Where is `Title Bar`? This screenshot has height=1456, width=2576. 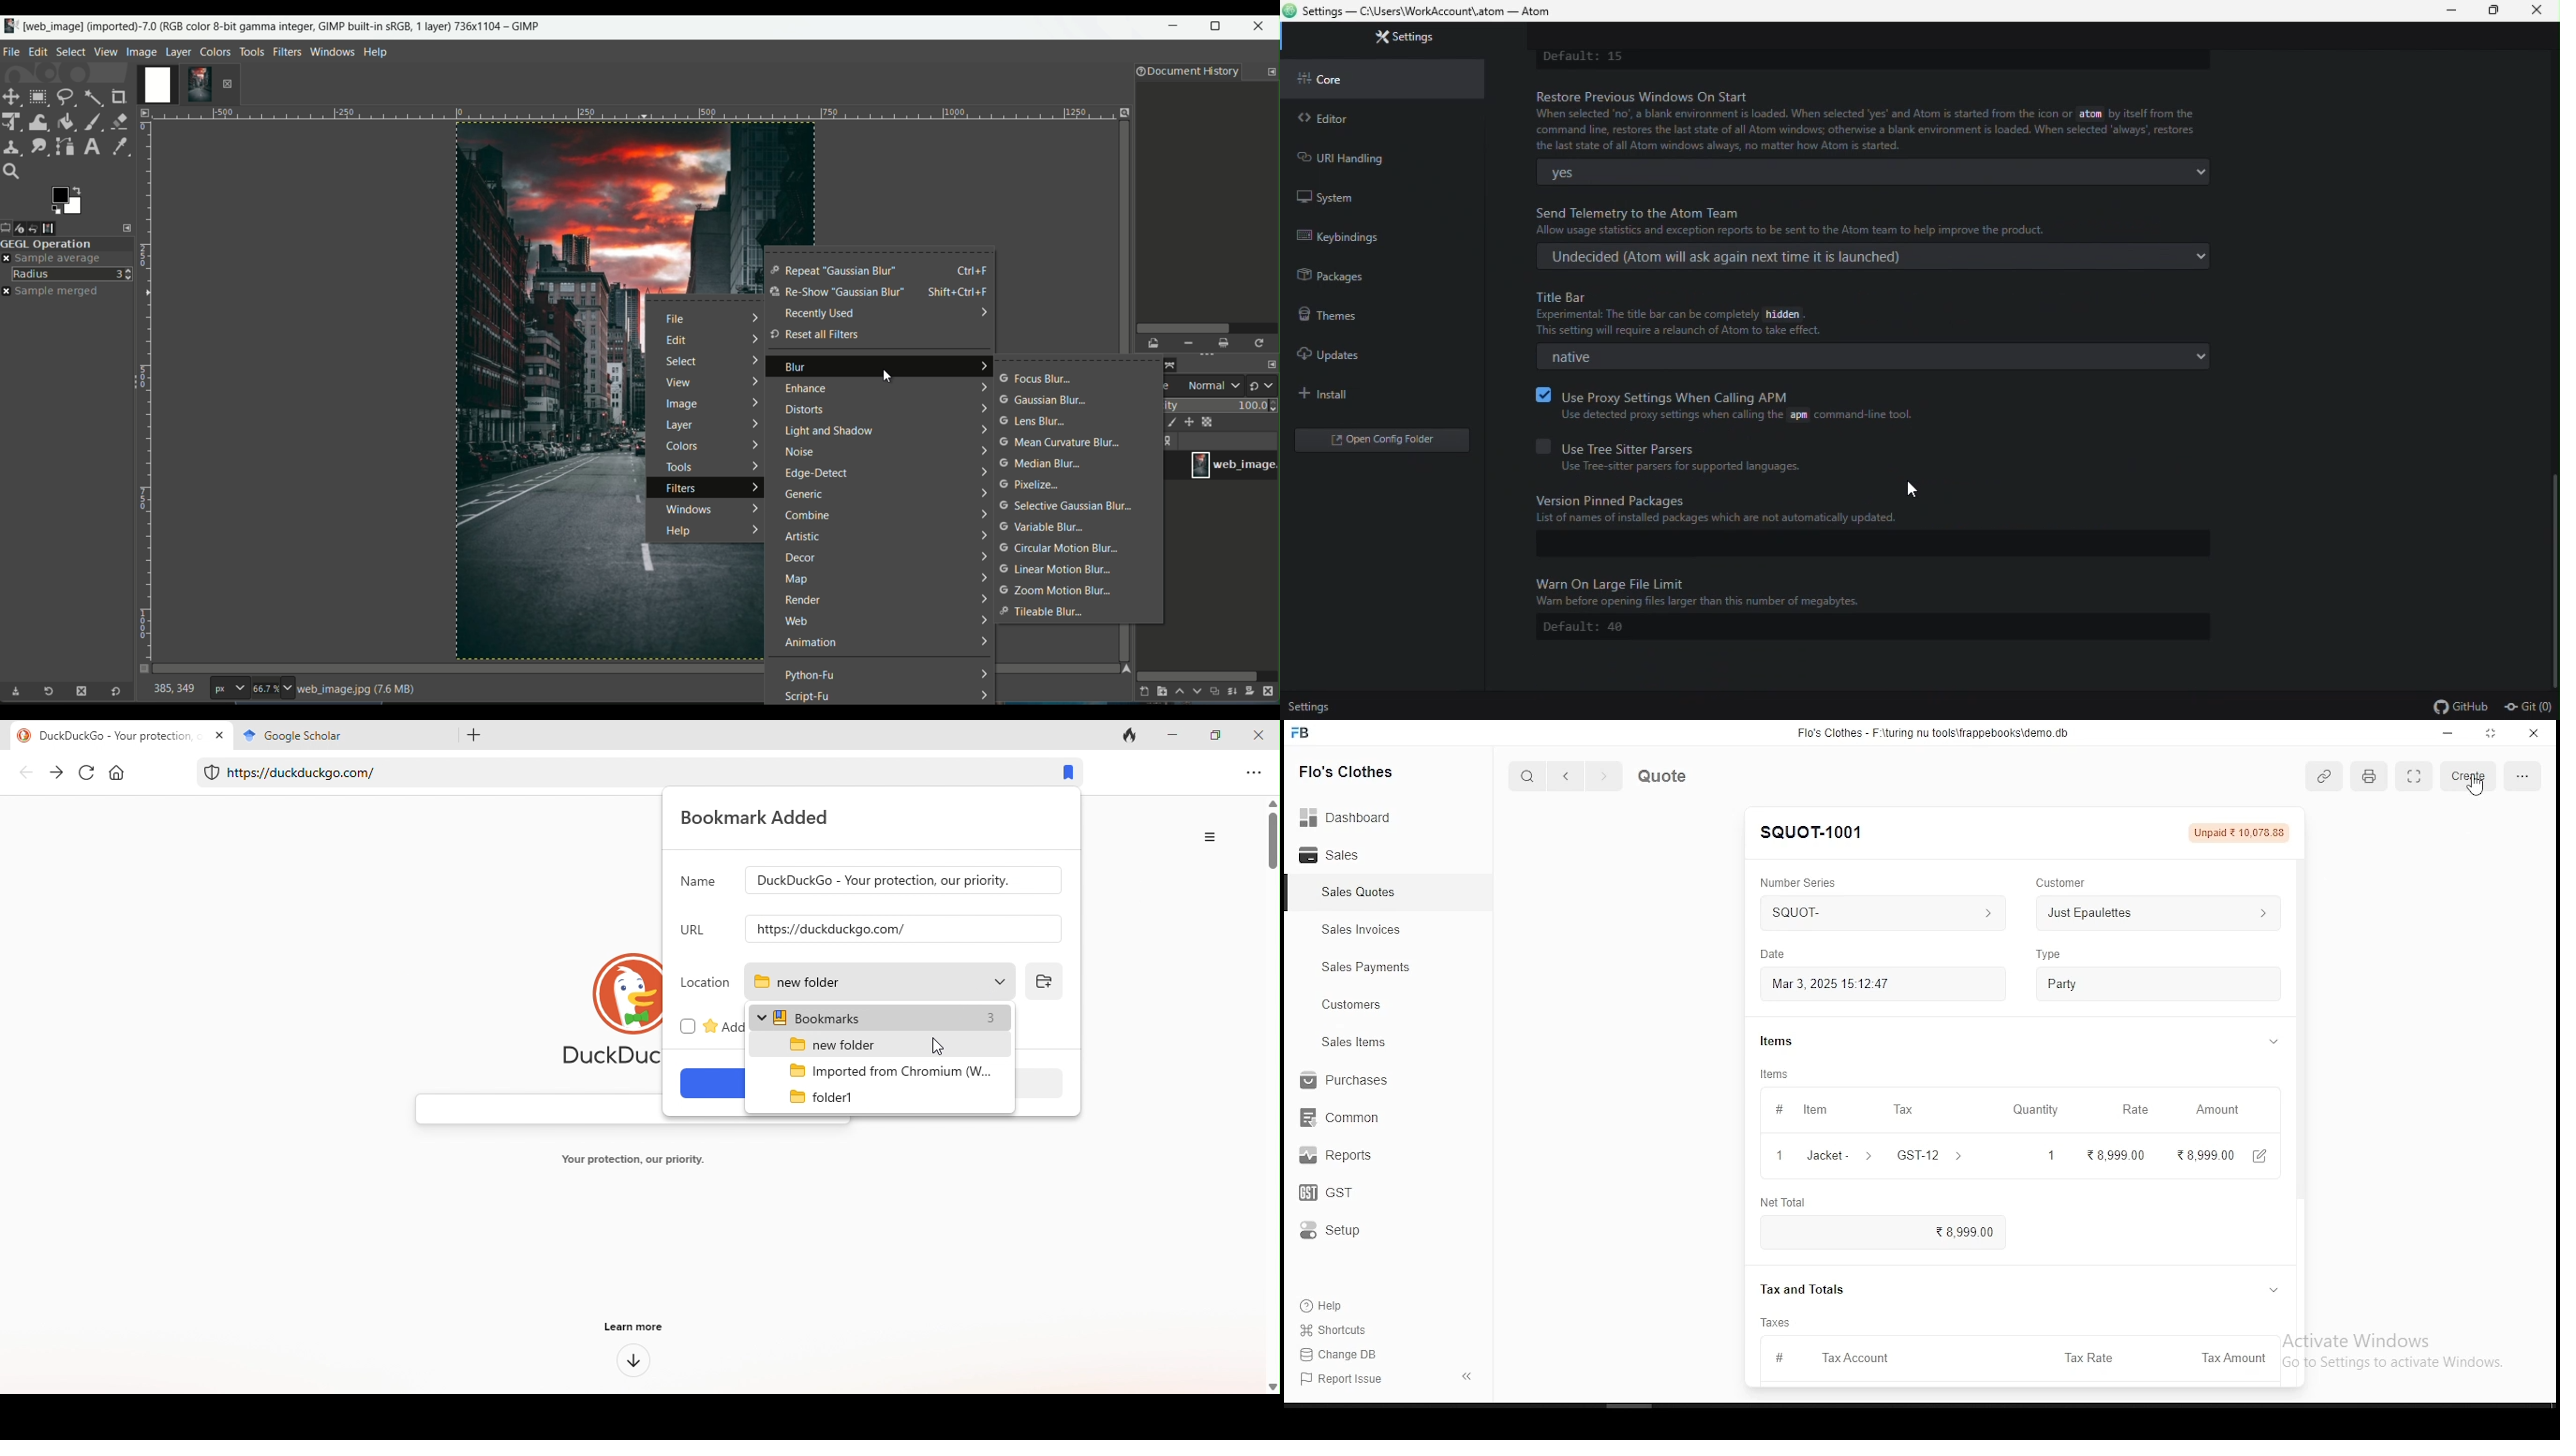
Title Bar is located at coordinates (1708, 315).